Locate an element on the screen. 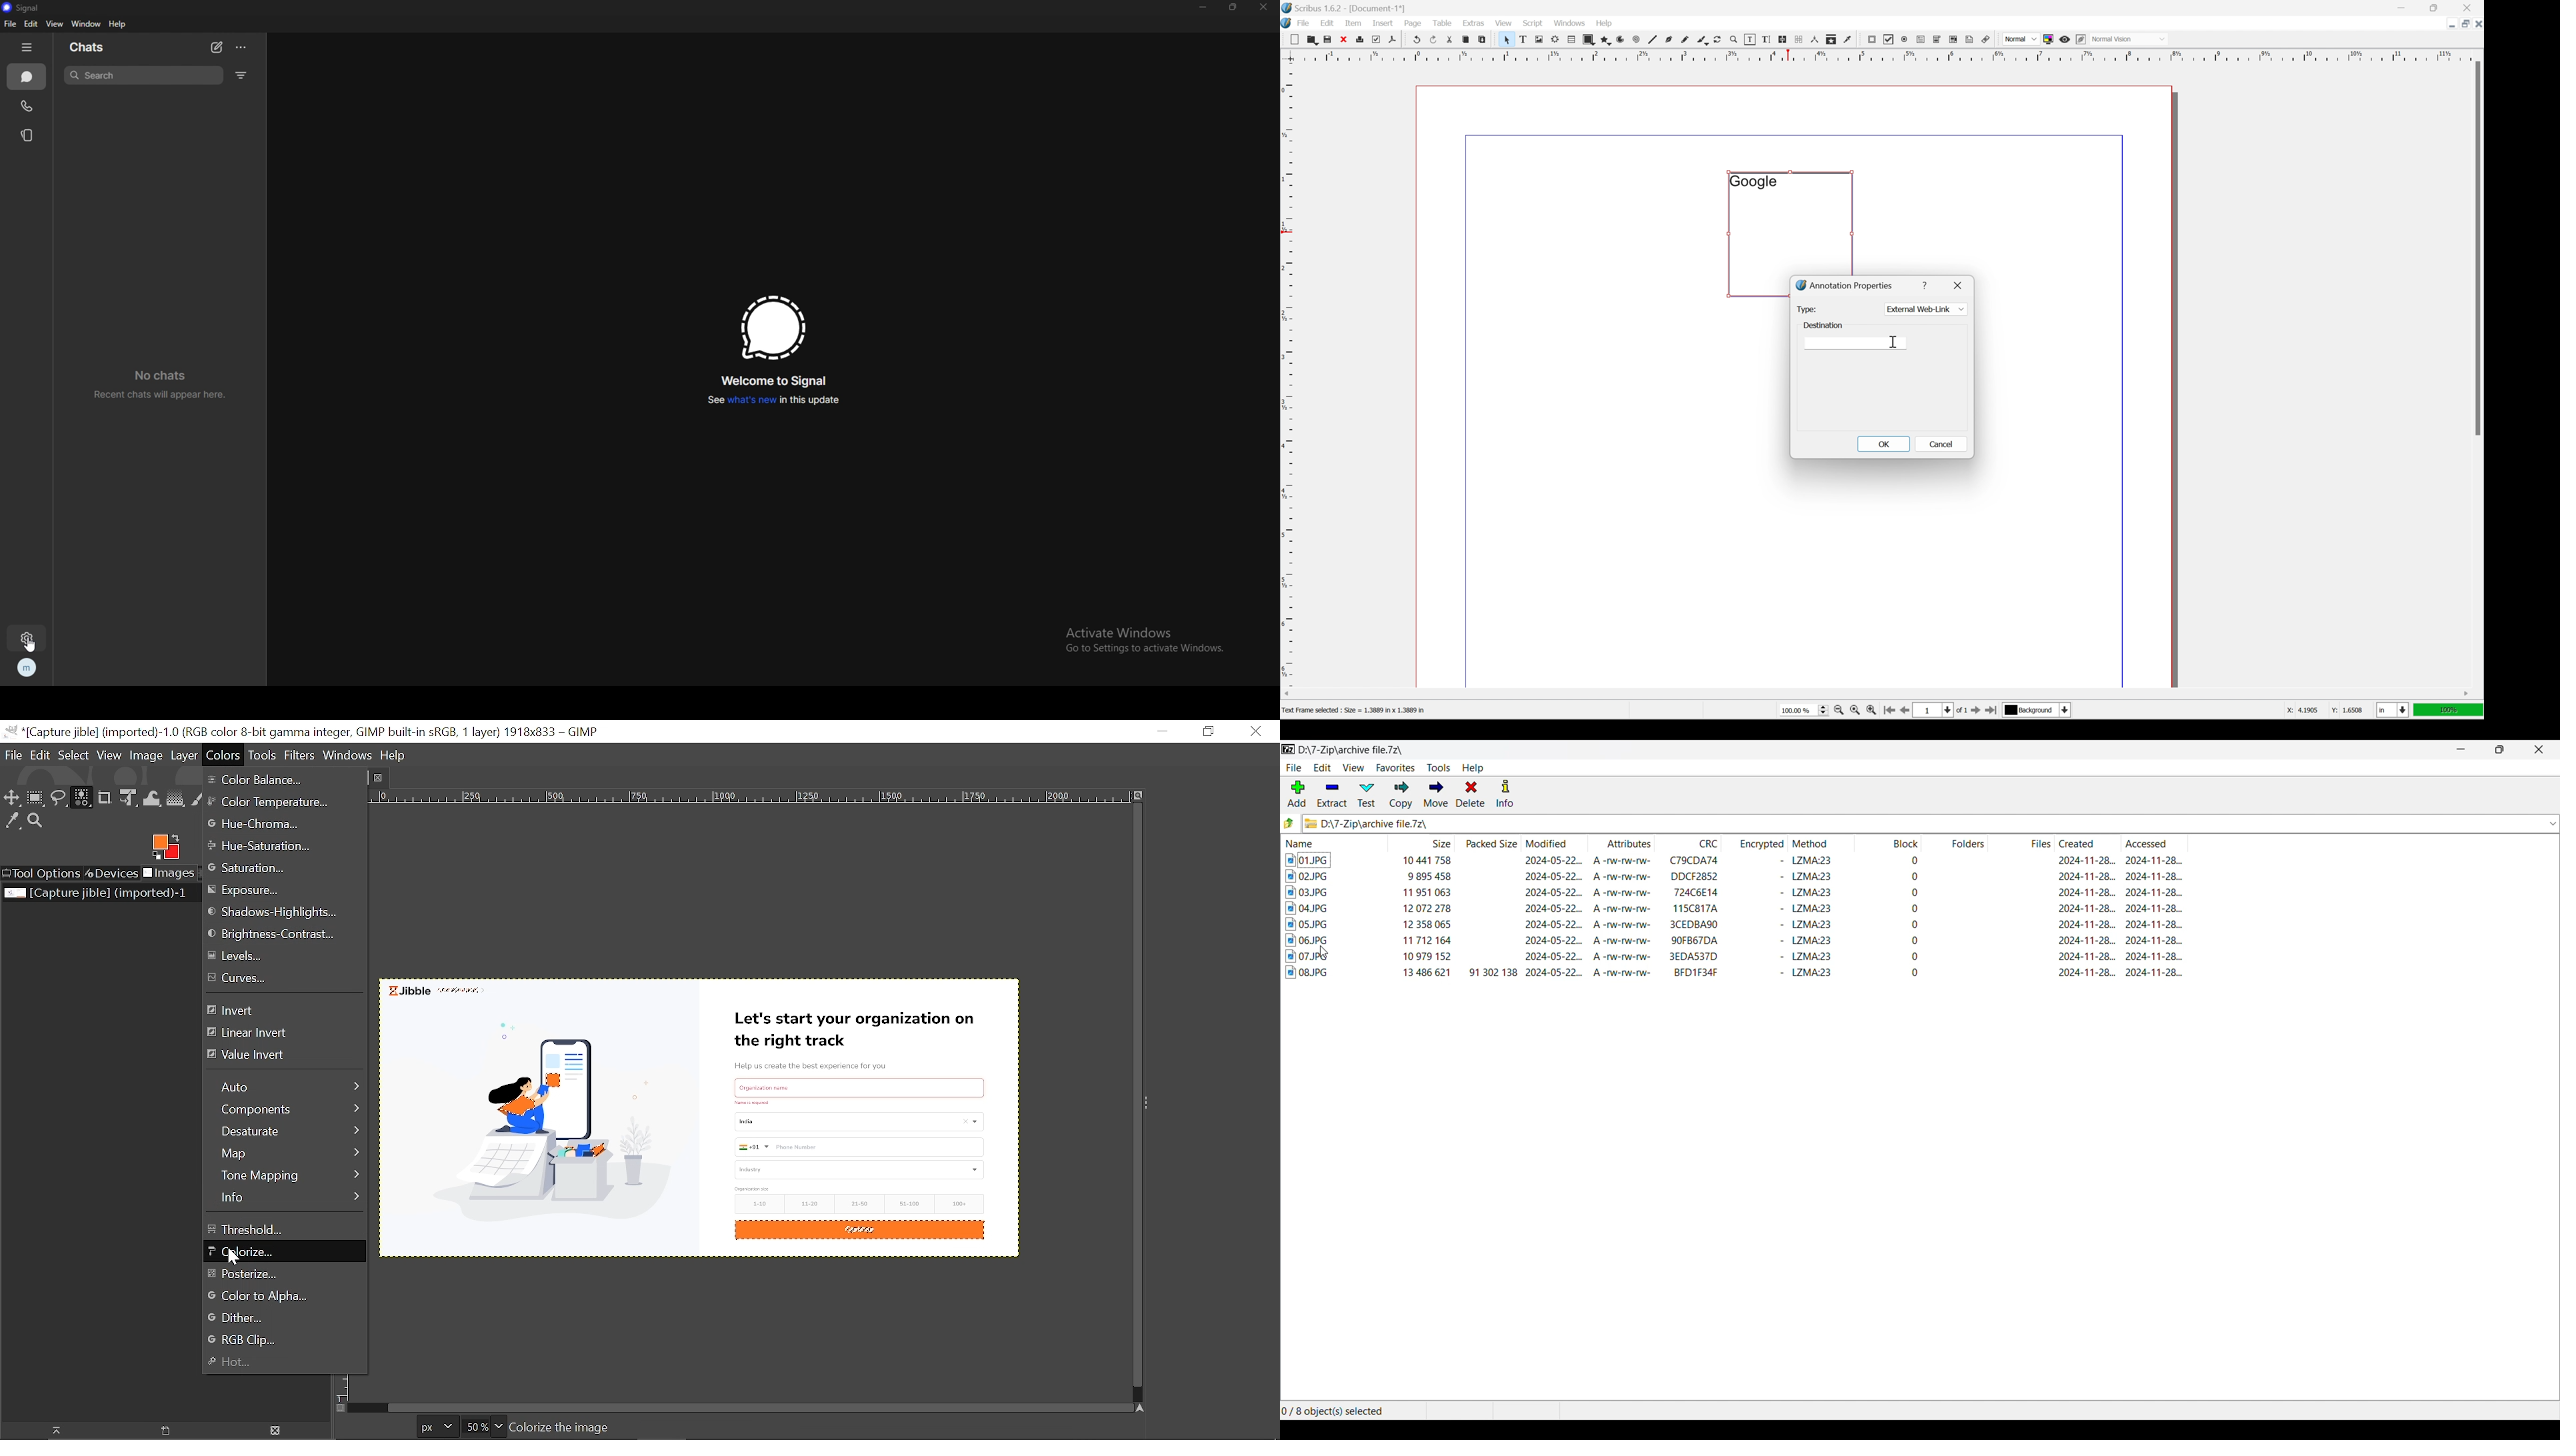 Image resolution: width=2576 pixels, height=1456 pixels. eraser  tool is located at coordinates (199, 799).